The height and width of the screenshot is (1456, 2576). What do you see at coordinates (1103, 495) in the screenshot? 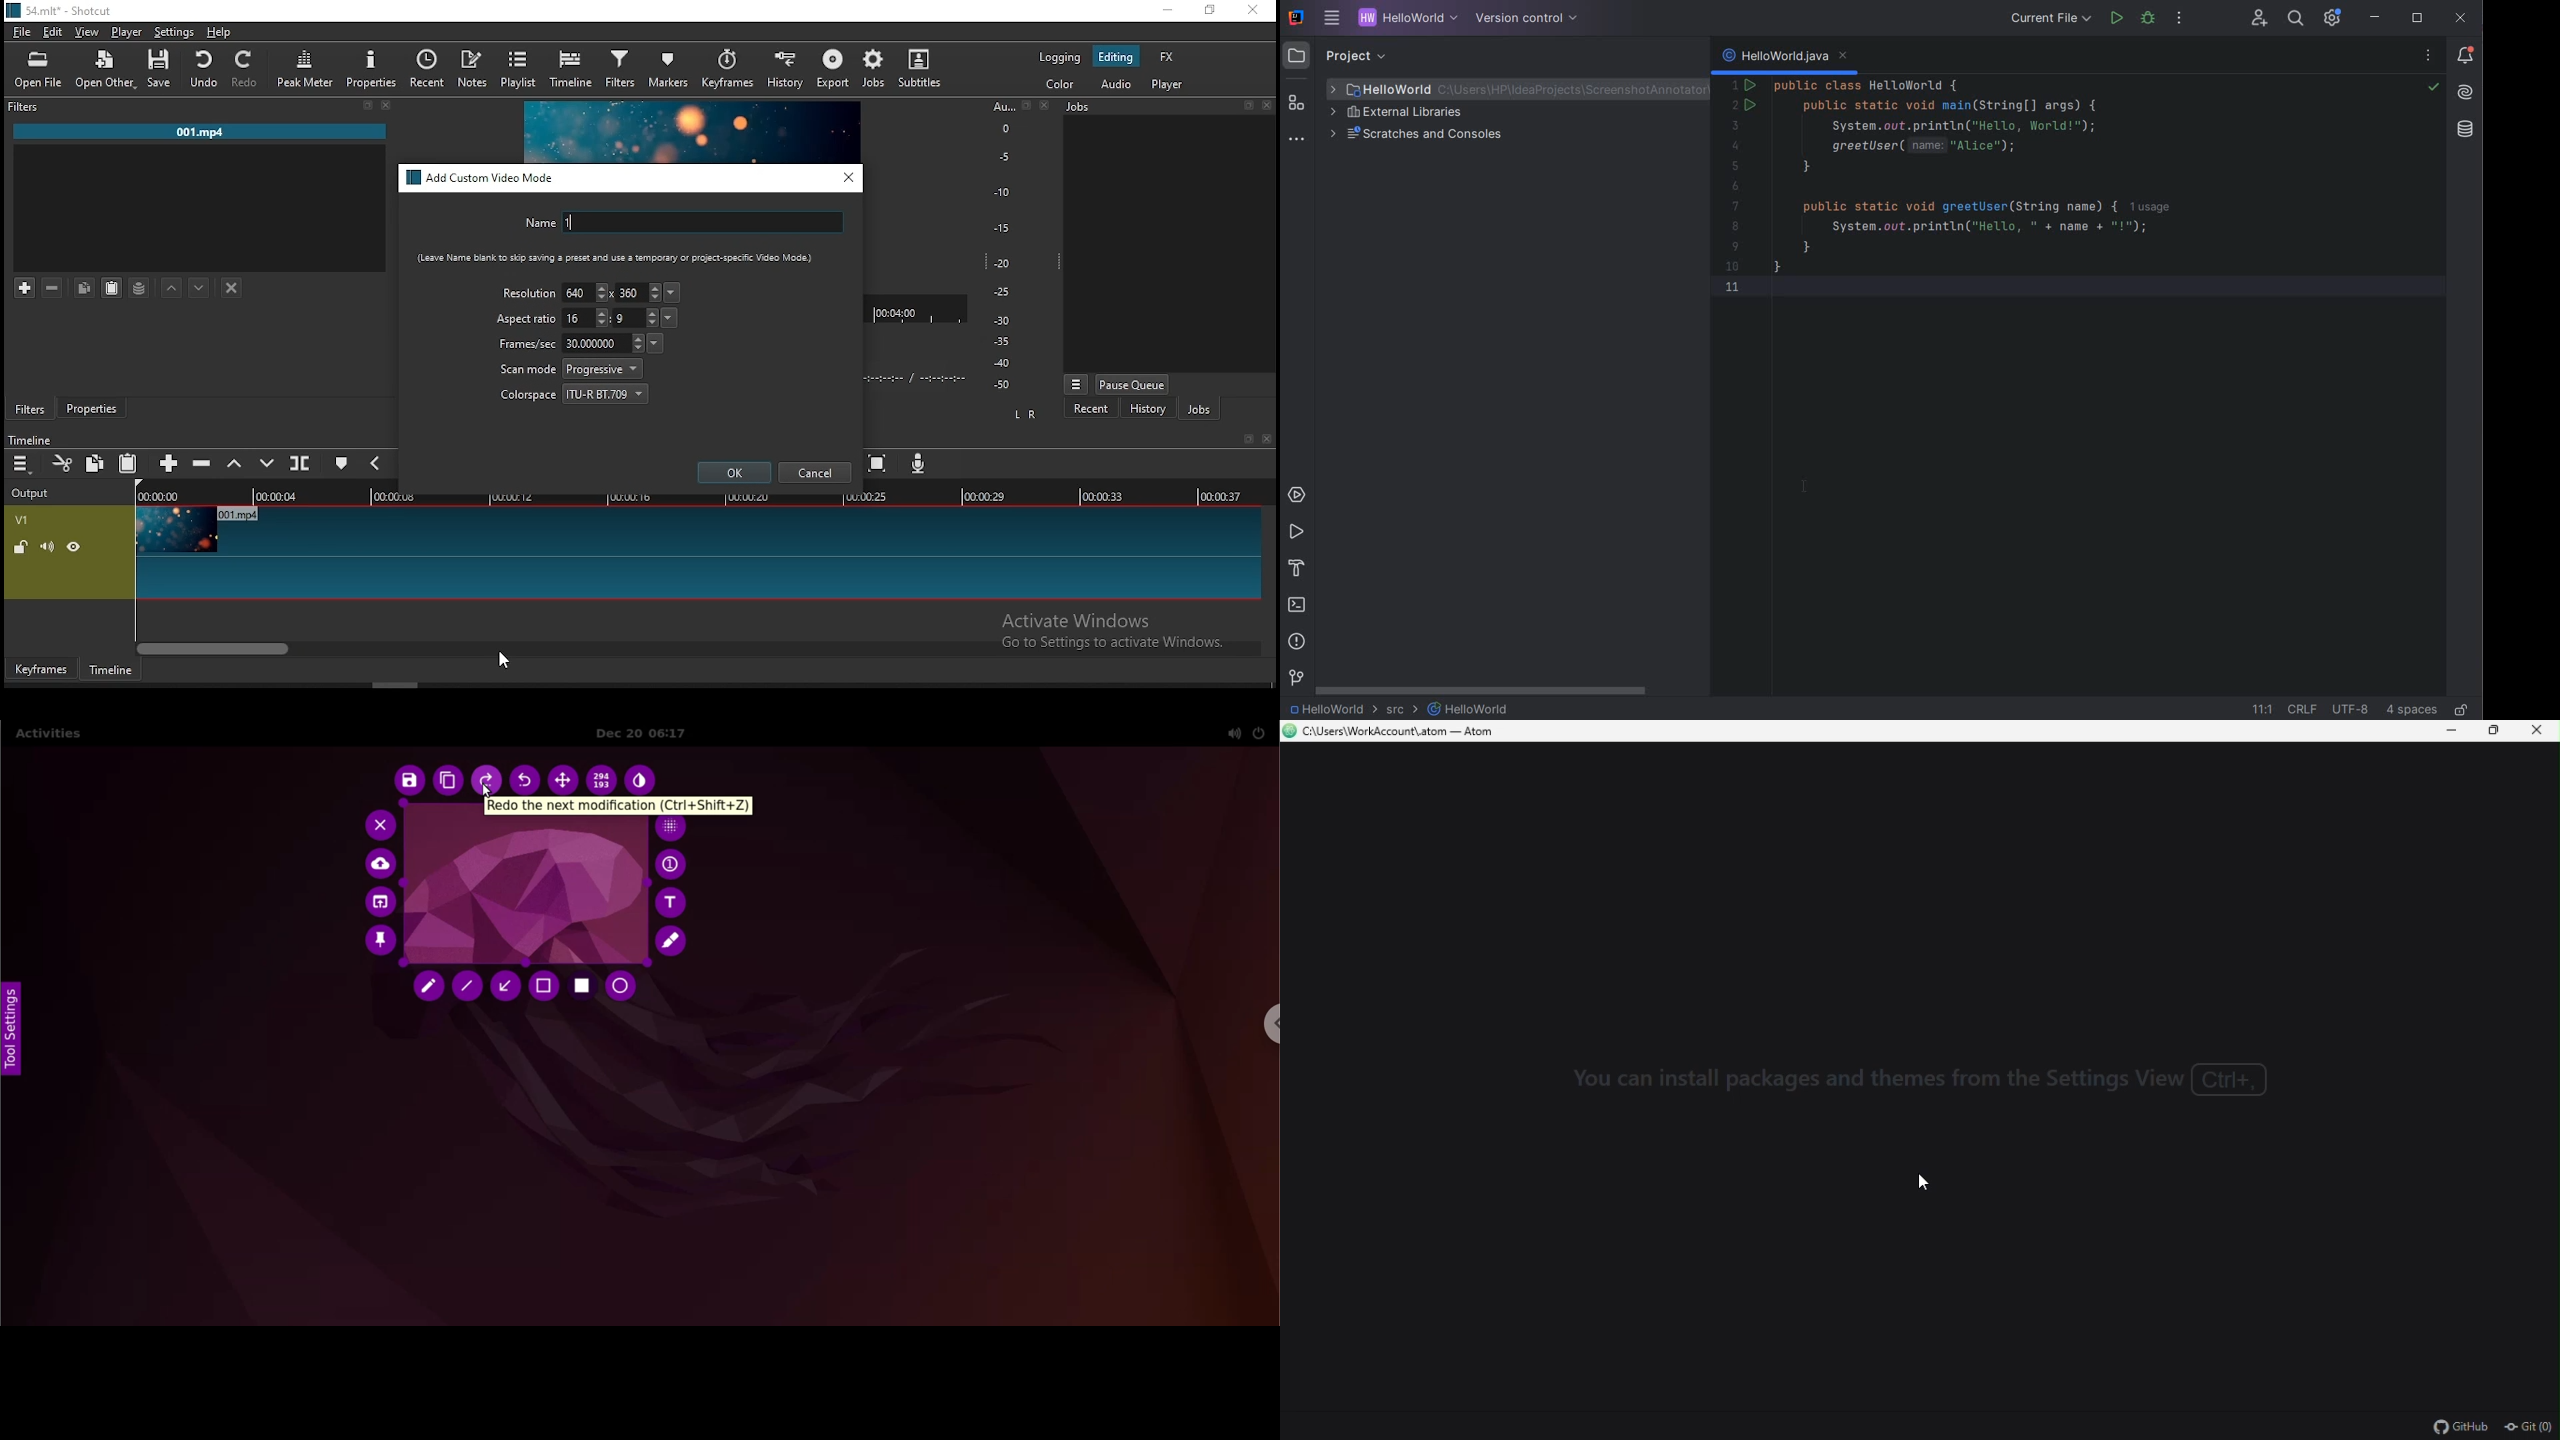
I see `00:00:33` at bounding box center [1103, 495].